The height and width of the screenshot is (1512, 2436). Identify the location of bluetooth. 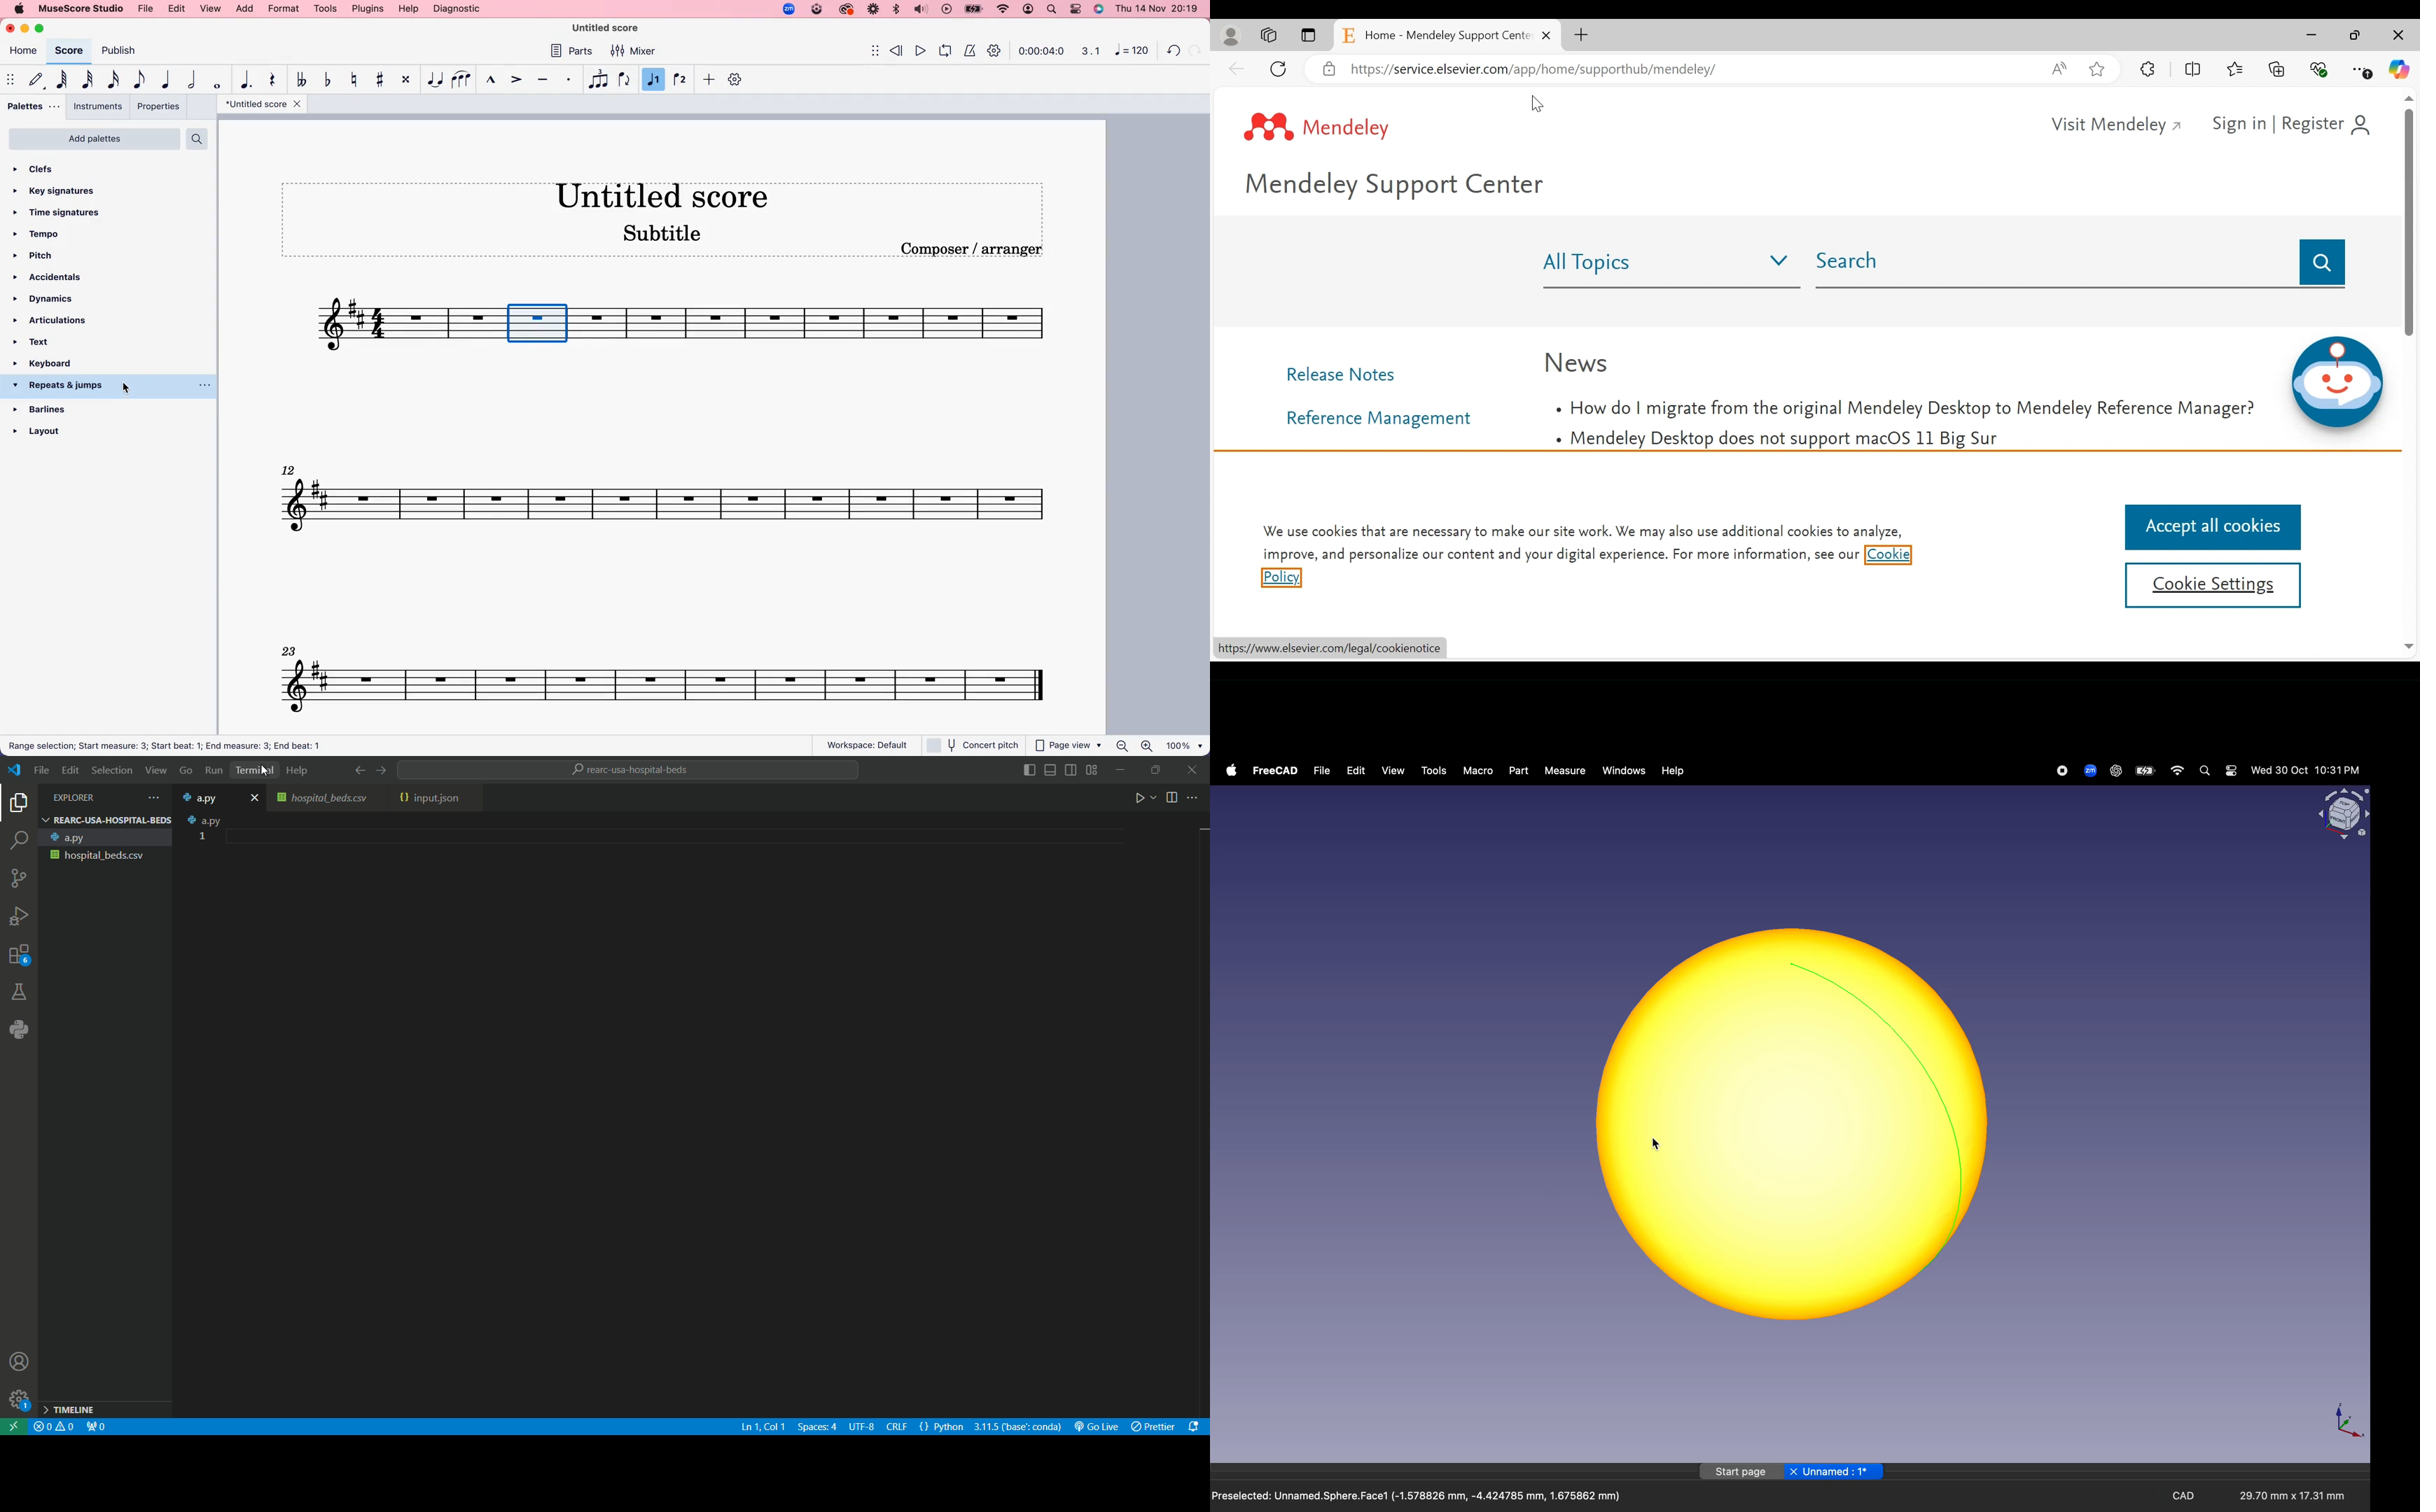
(895, 10).